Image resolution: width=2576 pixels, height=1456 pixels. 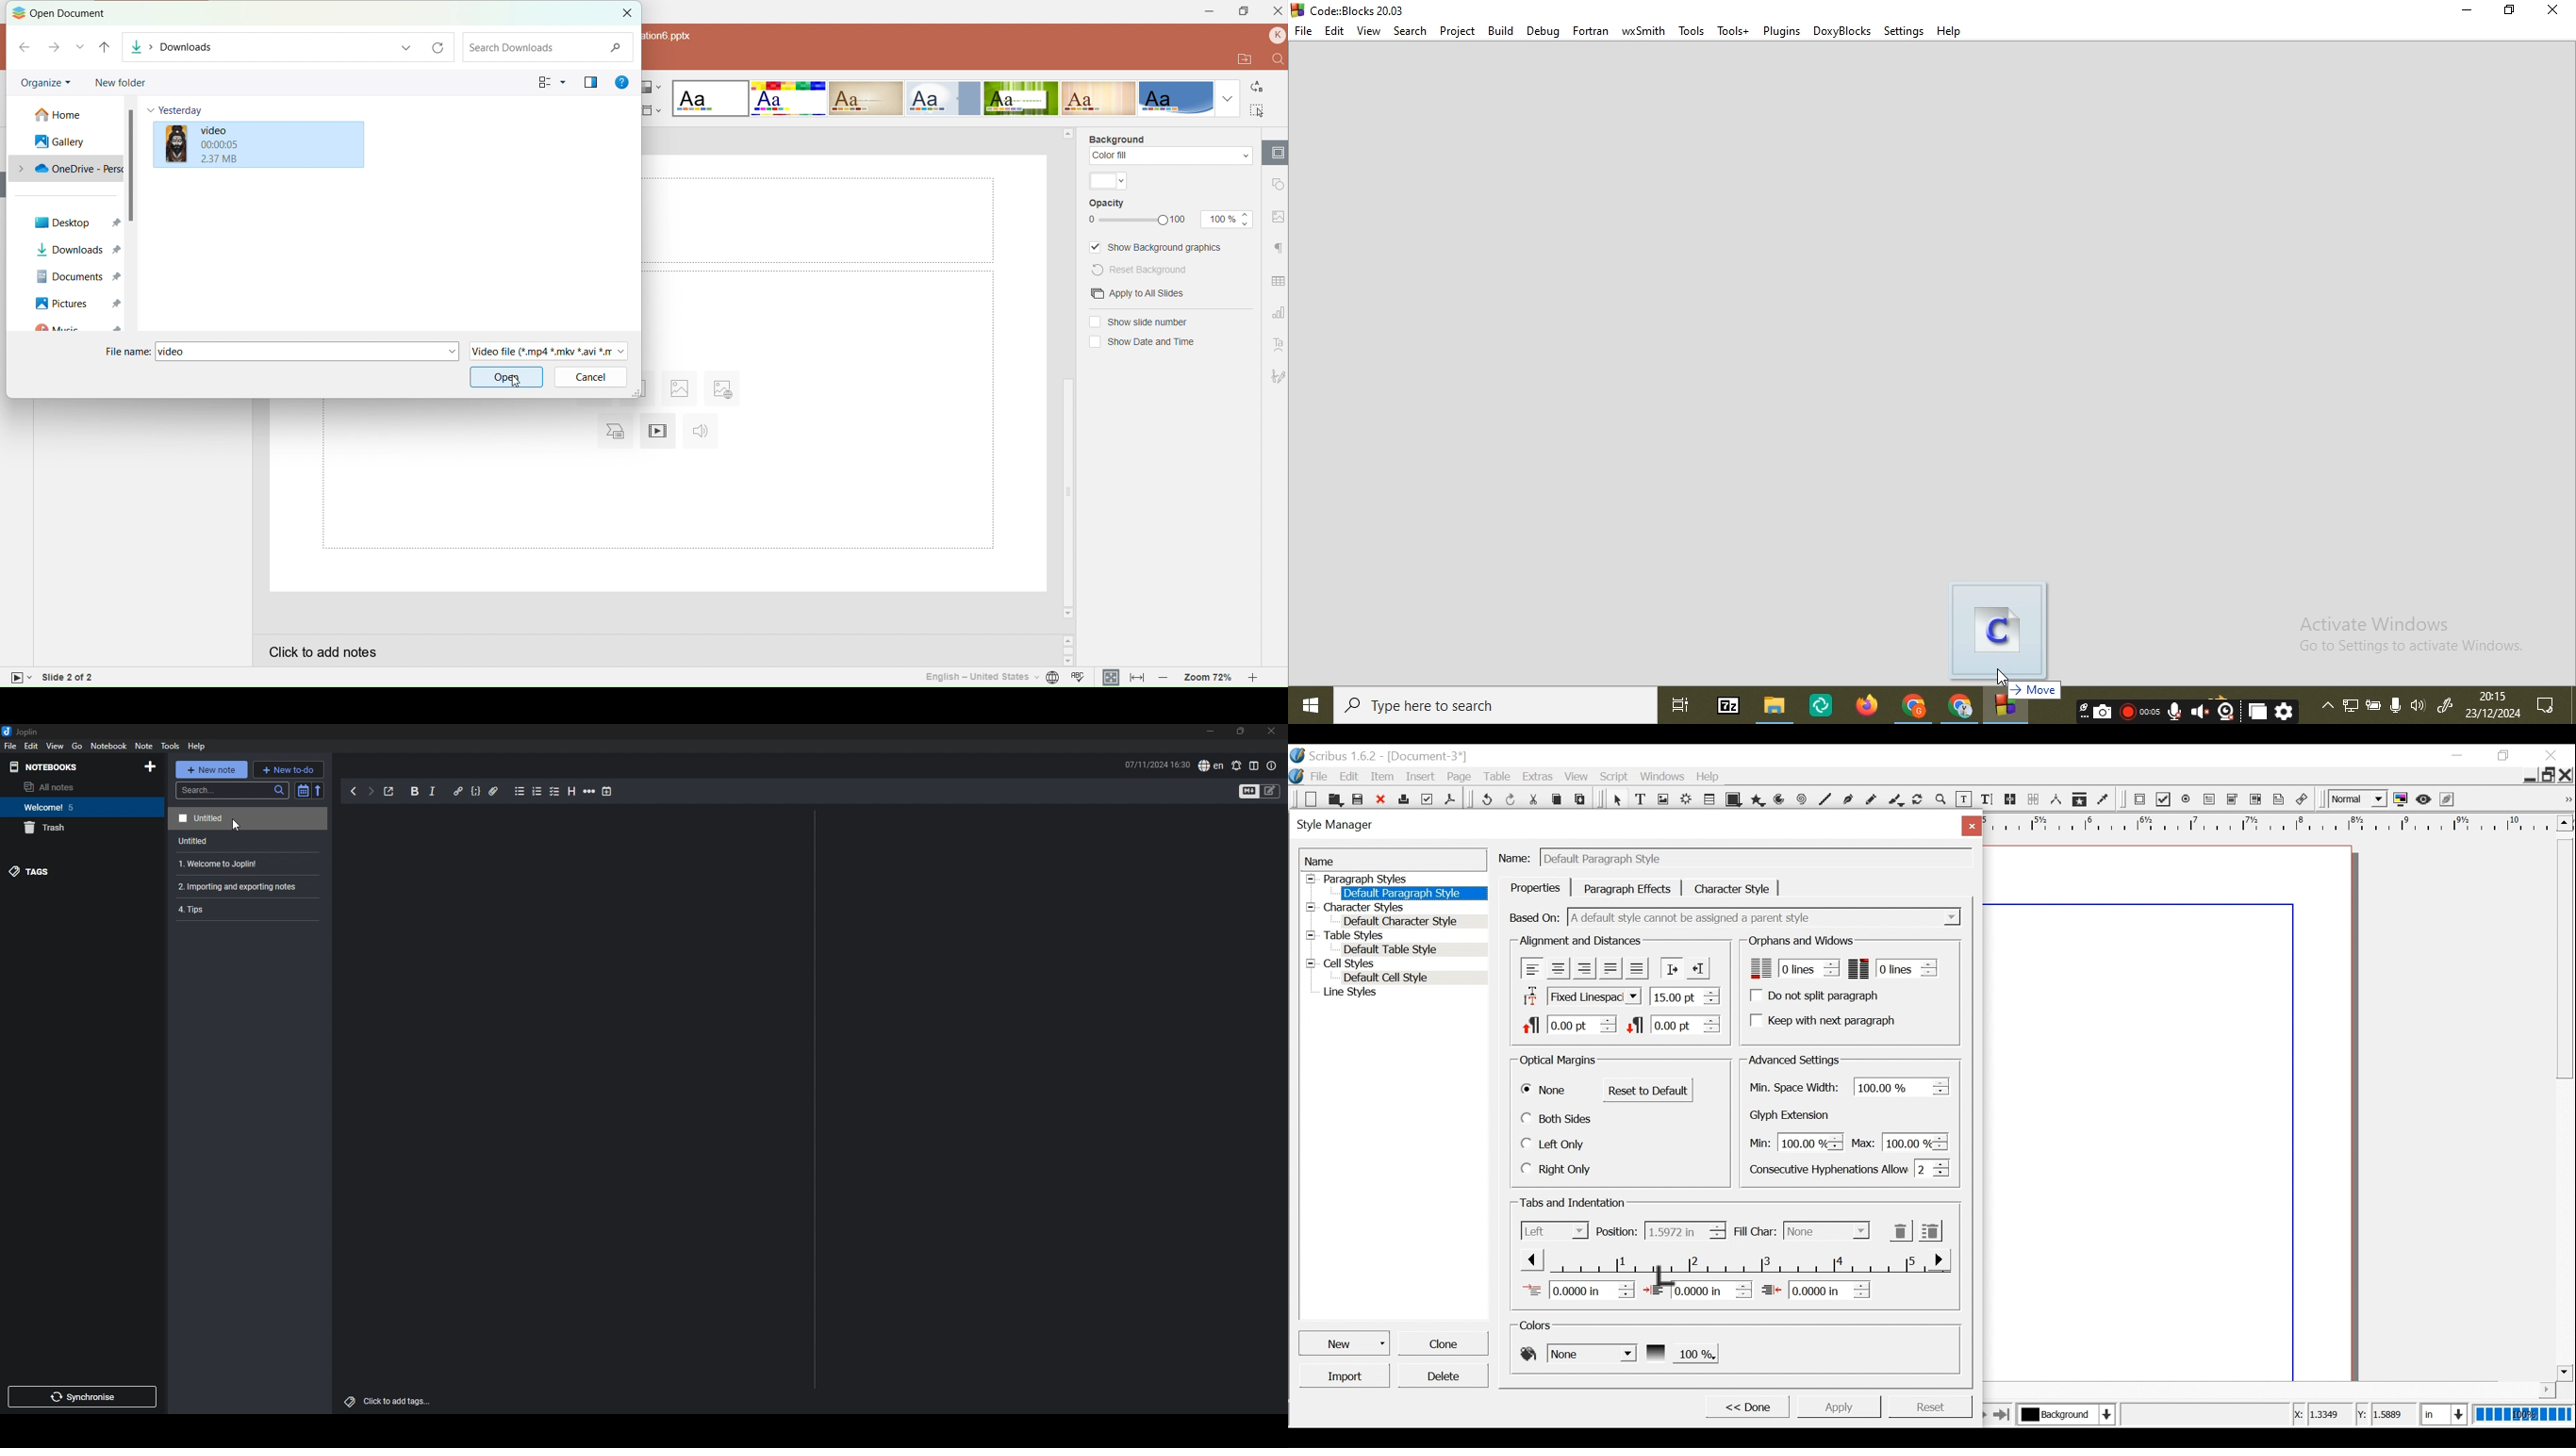 I want to click on Insert image from URL, so click(x=722, y=389).